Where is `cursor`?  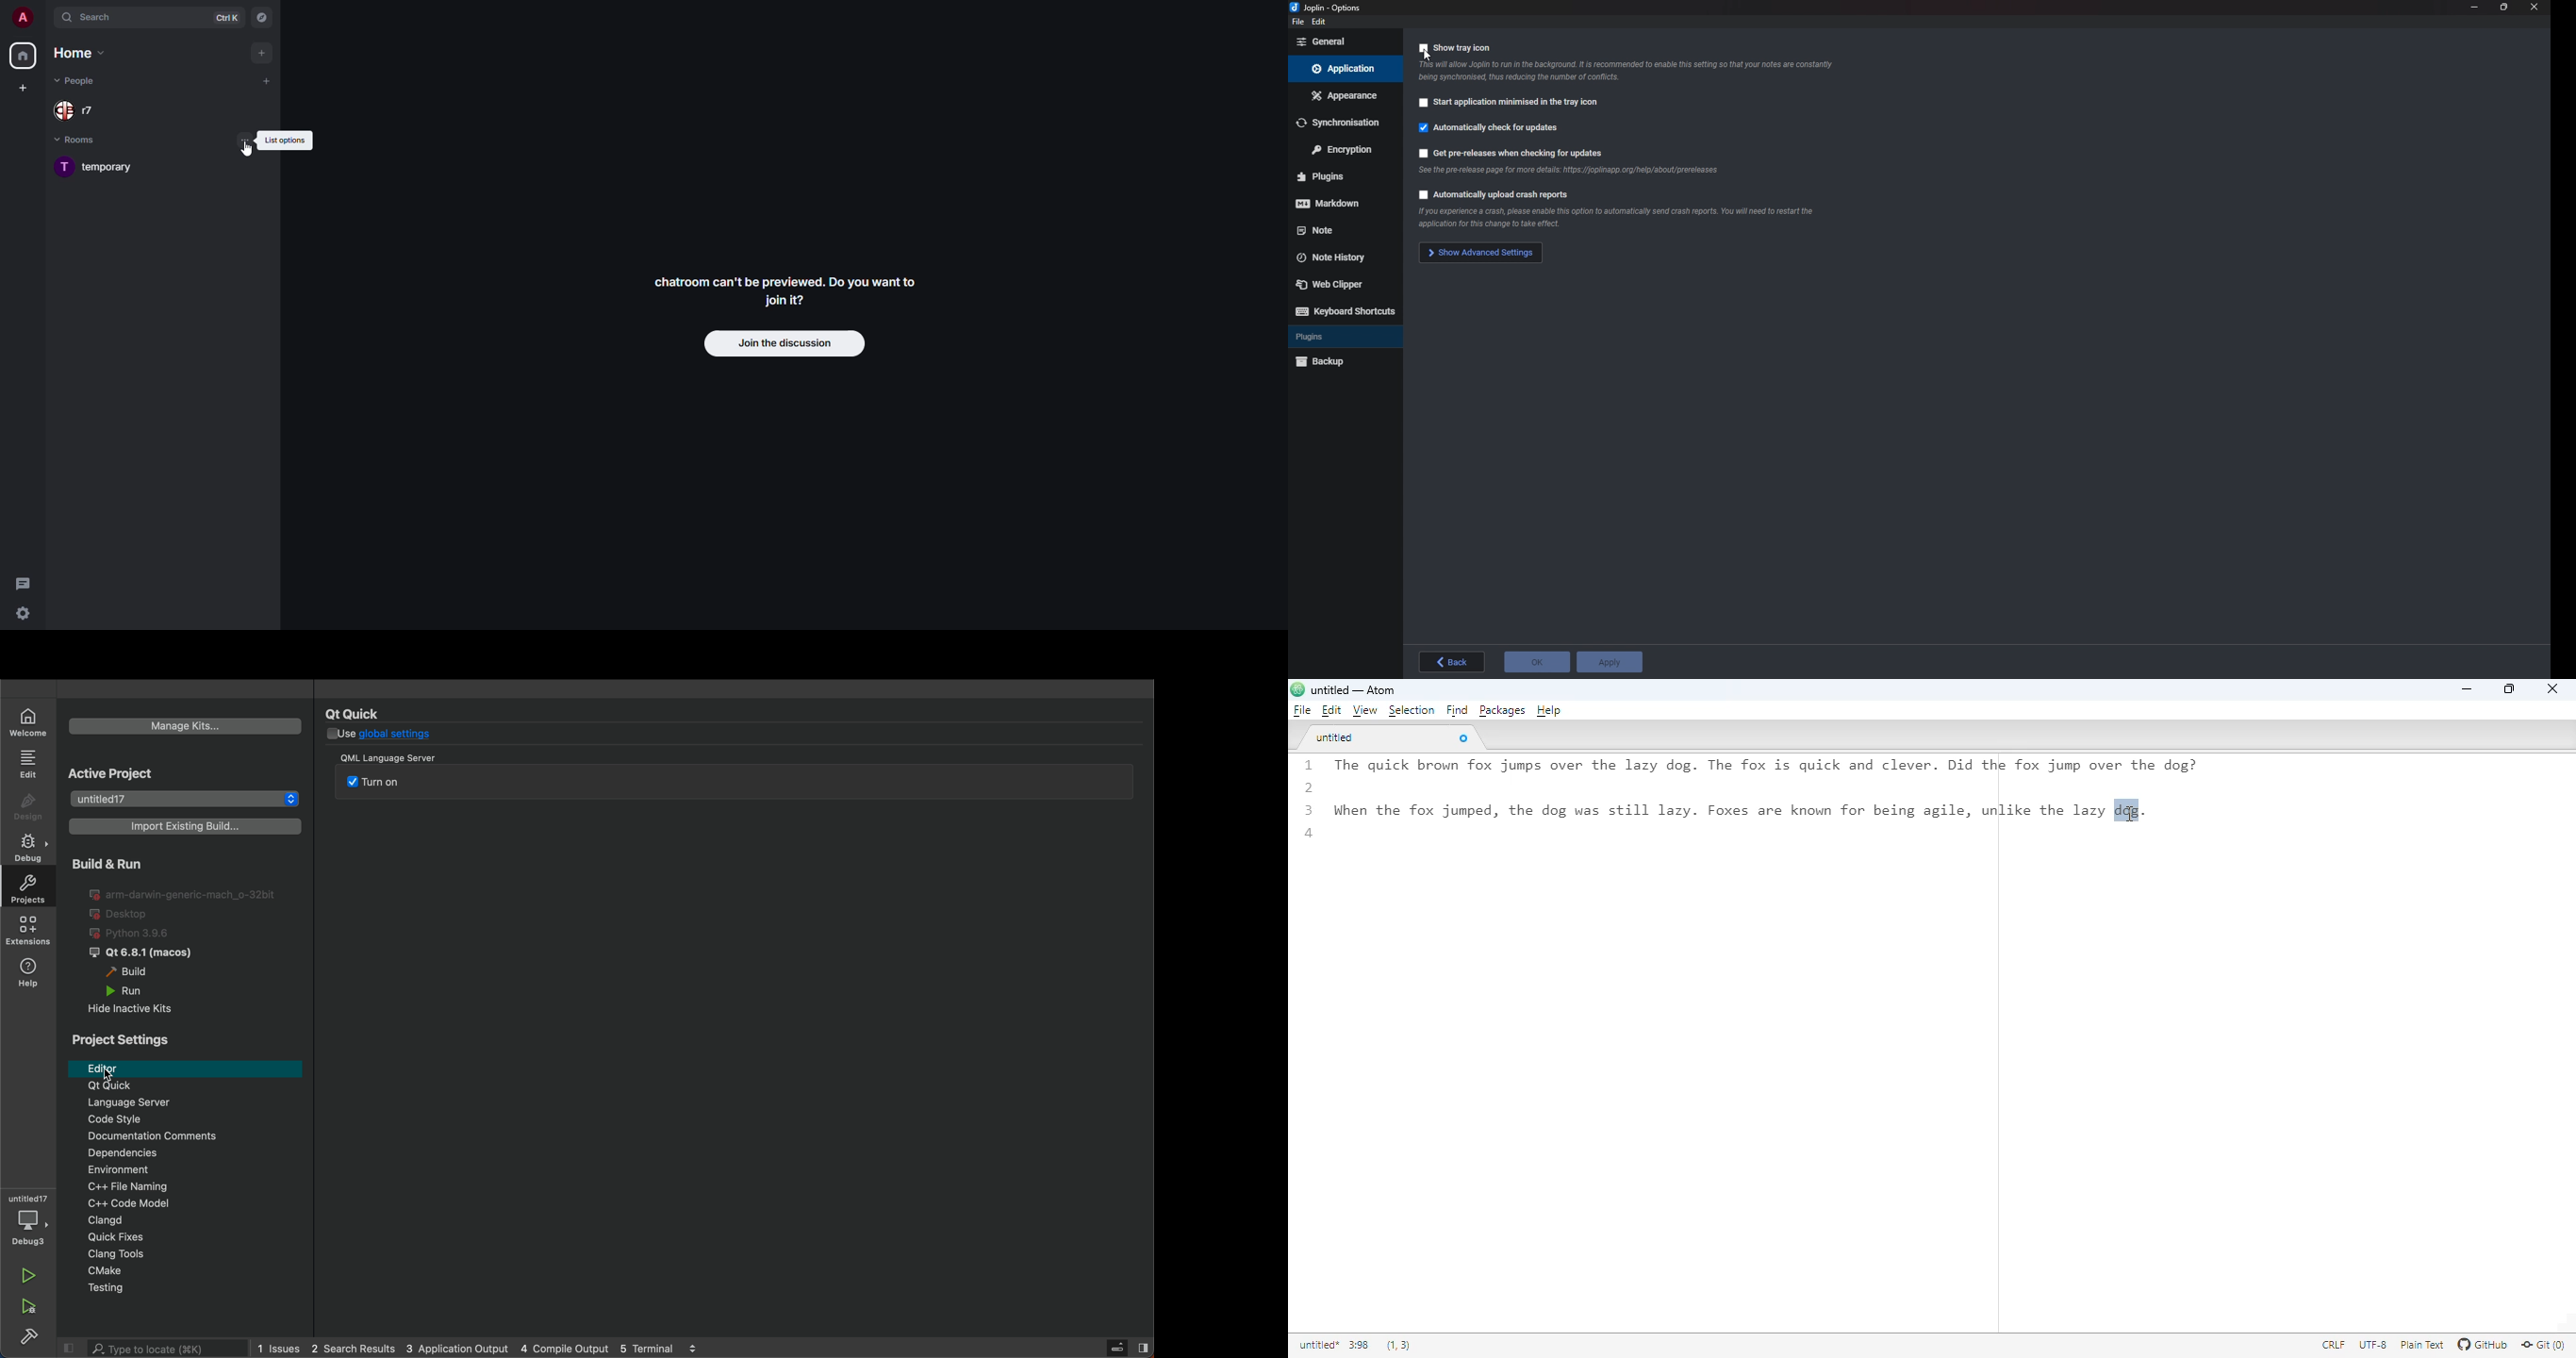
cursor is located at coordinates (248, 148).